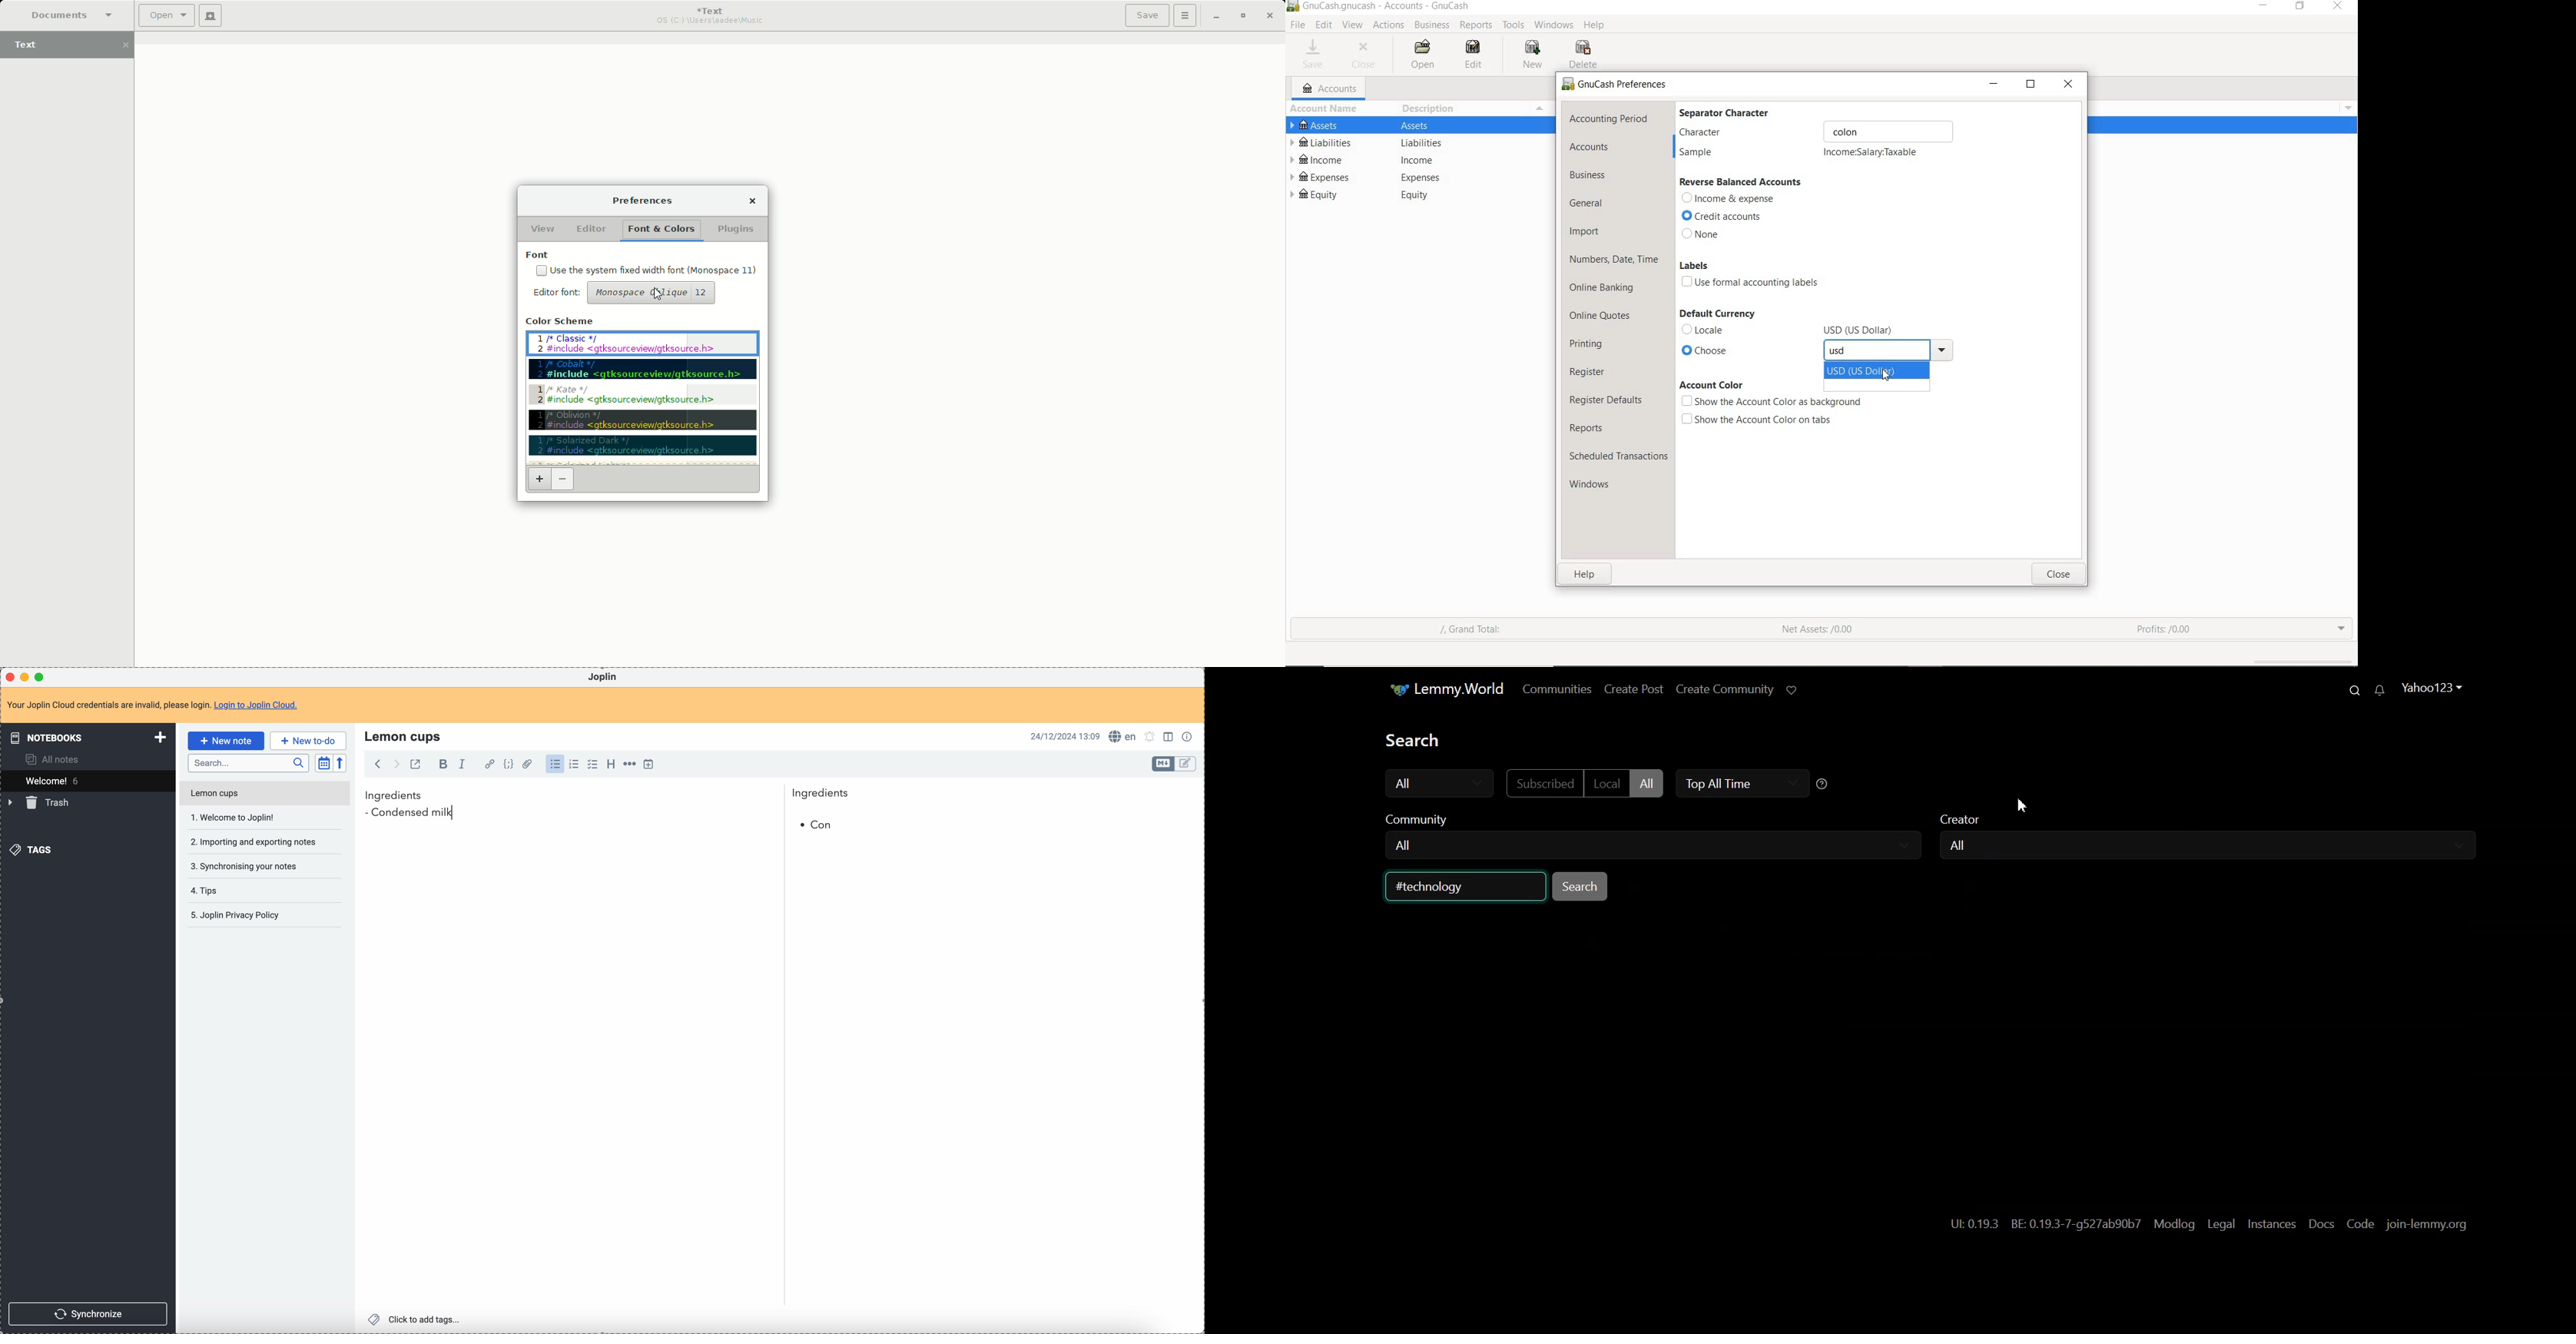 Image resolution: width=2576 pixels, height=1344 pixels. I want to click on note properties, so click(1189, 735).